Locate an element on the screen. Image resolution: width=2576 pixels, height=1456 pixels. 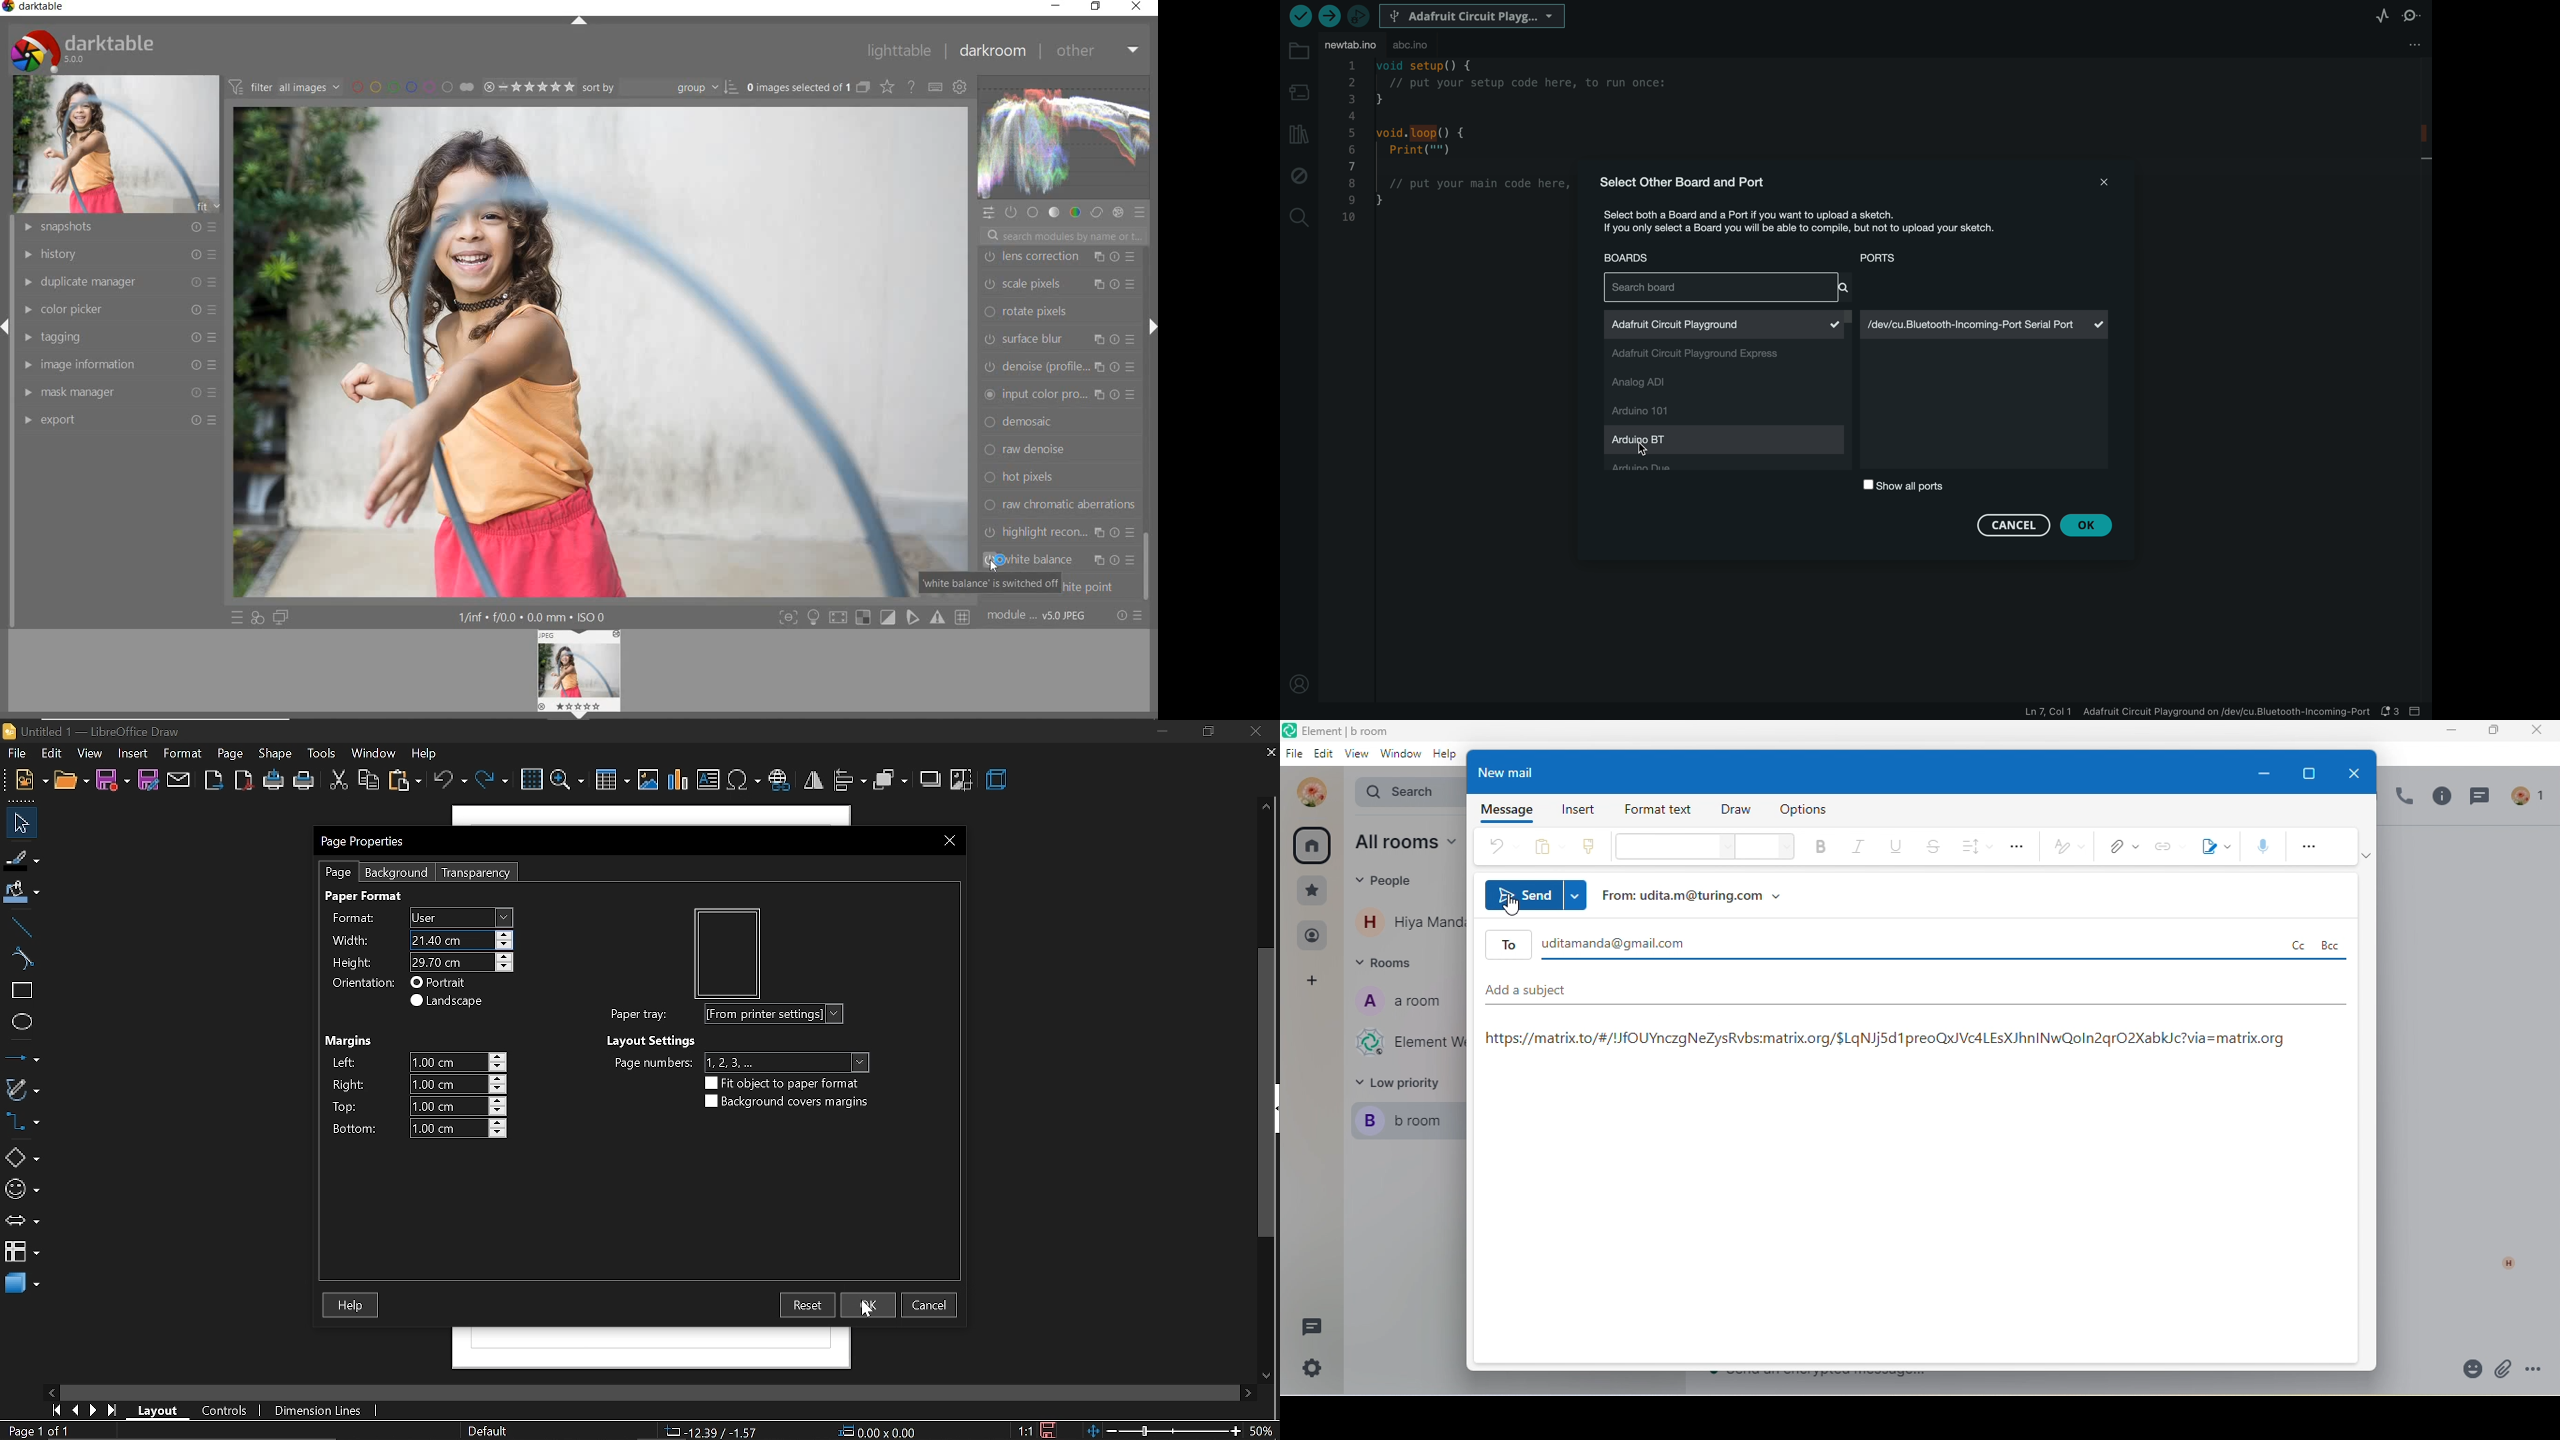
insert text is located at coordinates (709, 779).